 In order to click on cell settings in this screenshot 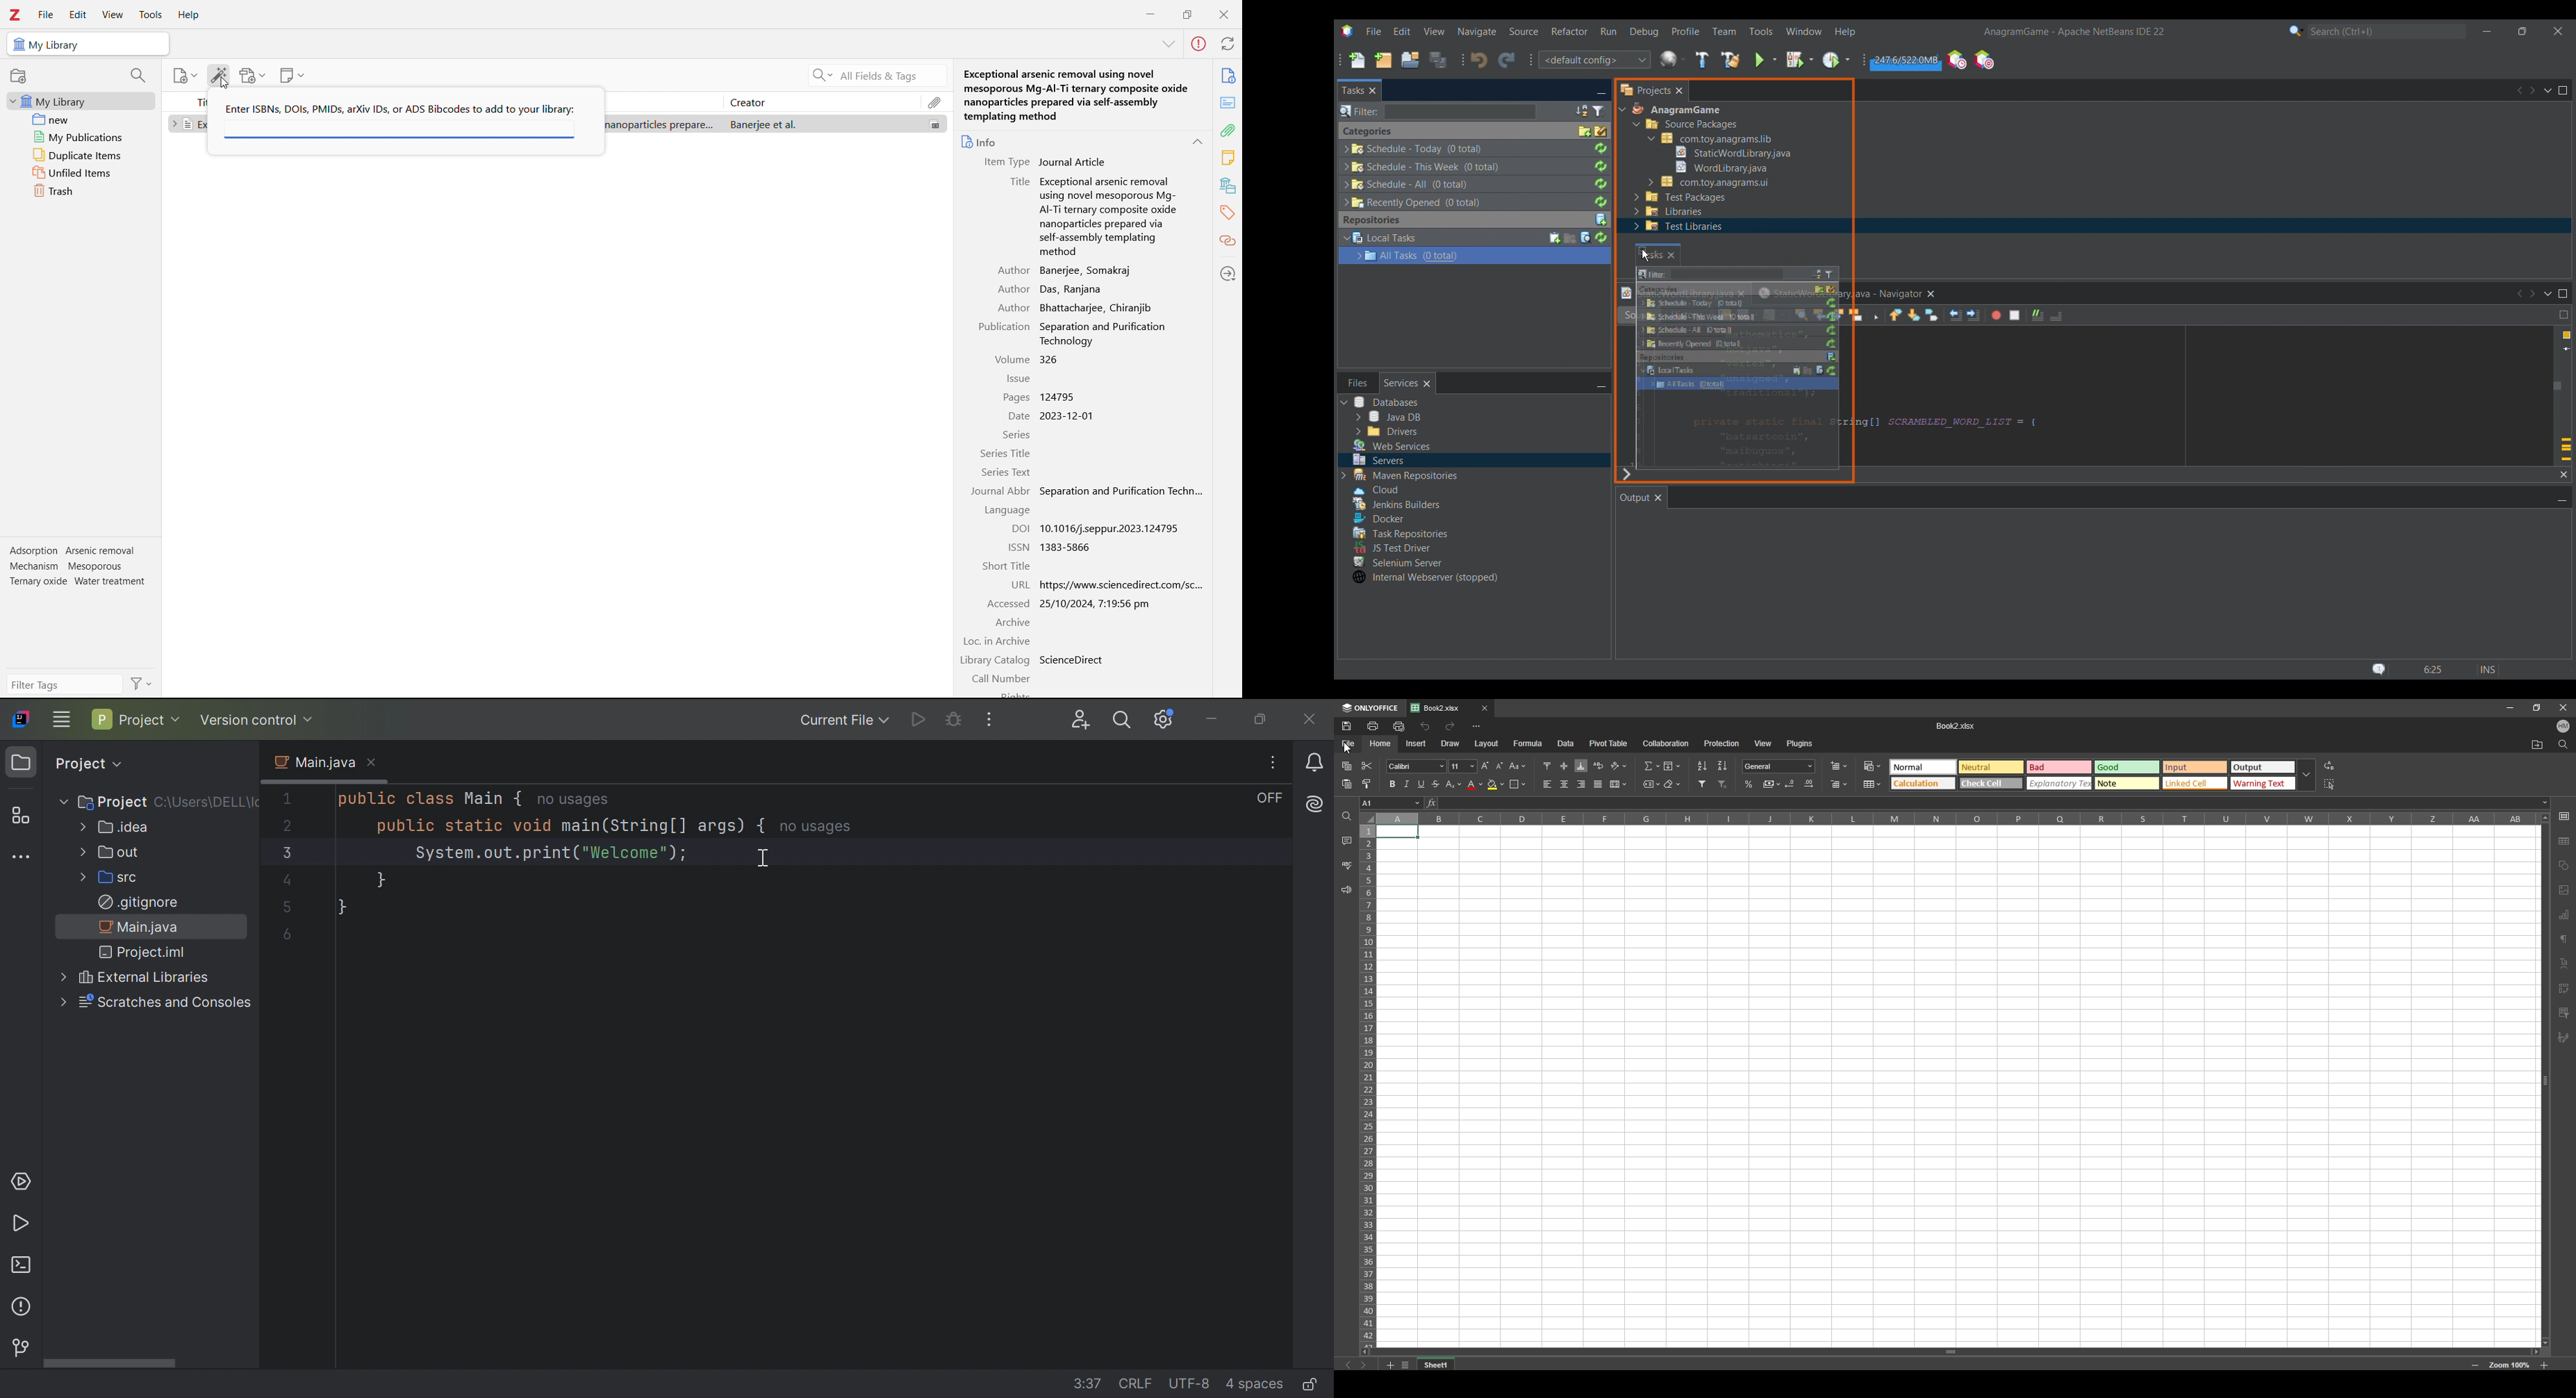, I will do `click(2564, 817)`.